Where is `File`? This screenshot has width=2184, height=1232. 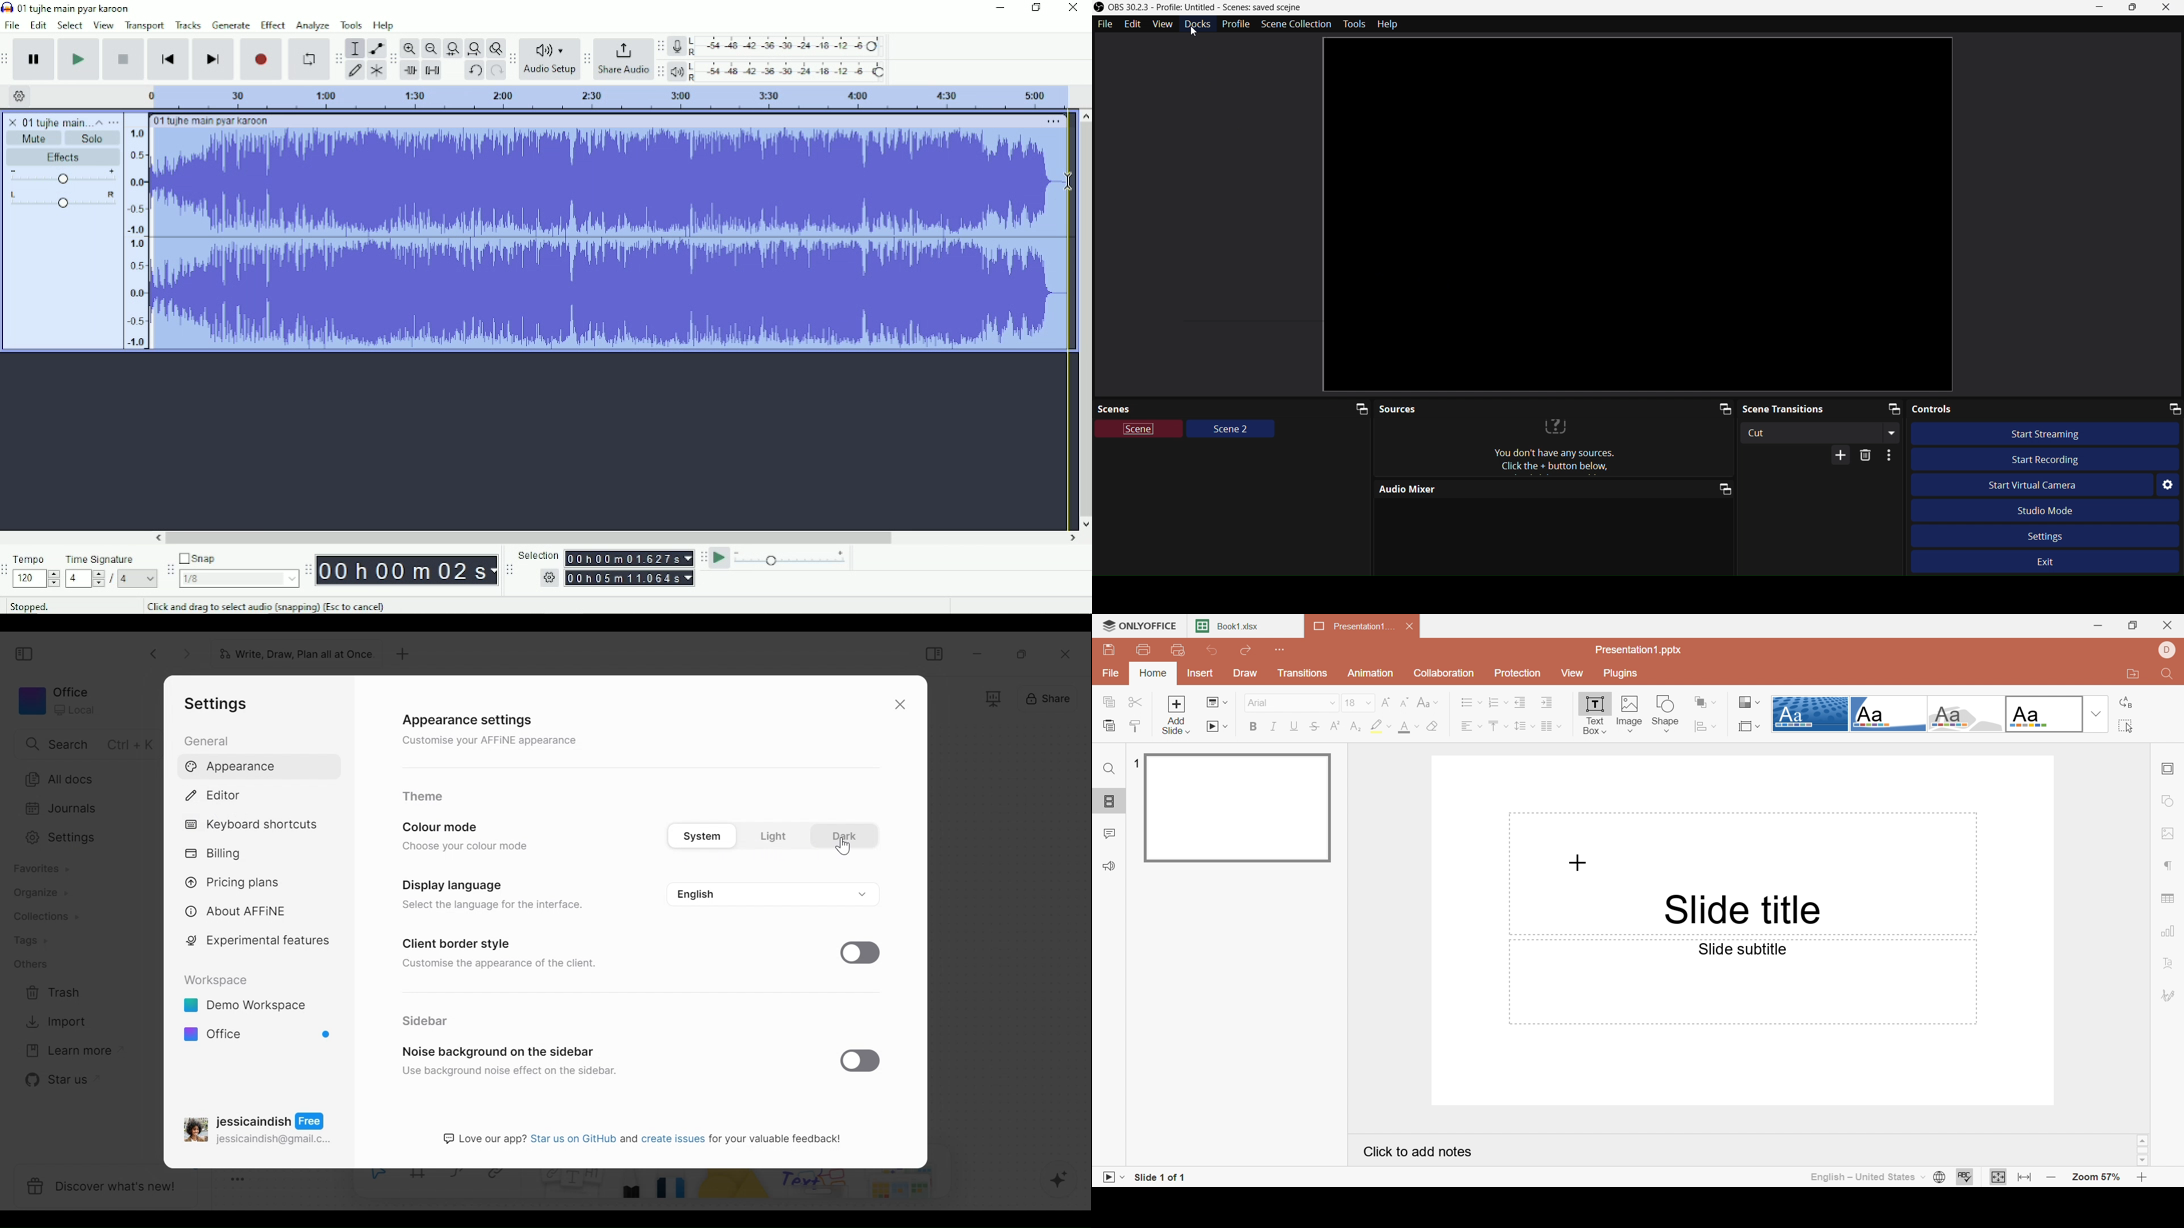 File is located at coordinates (1105, 24).